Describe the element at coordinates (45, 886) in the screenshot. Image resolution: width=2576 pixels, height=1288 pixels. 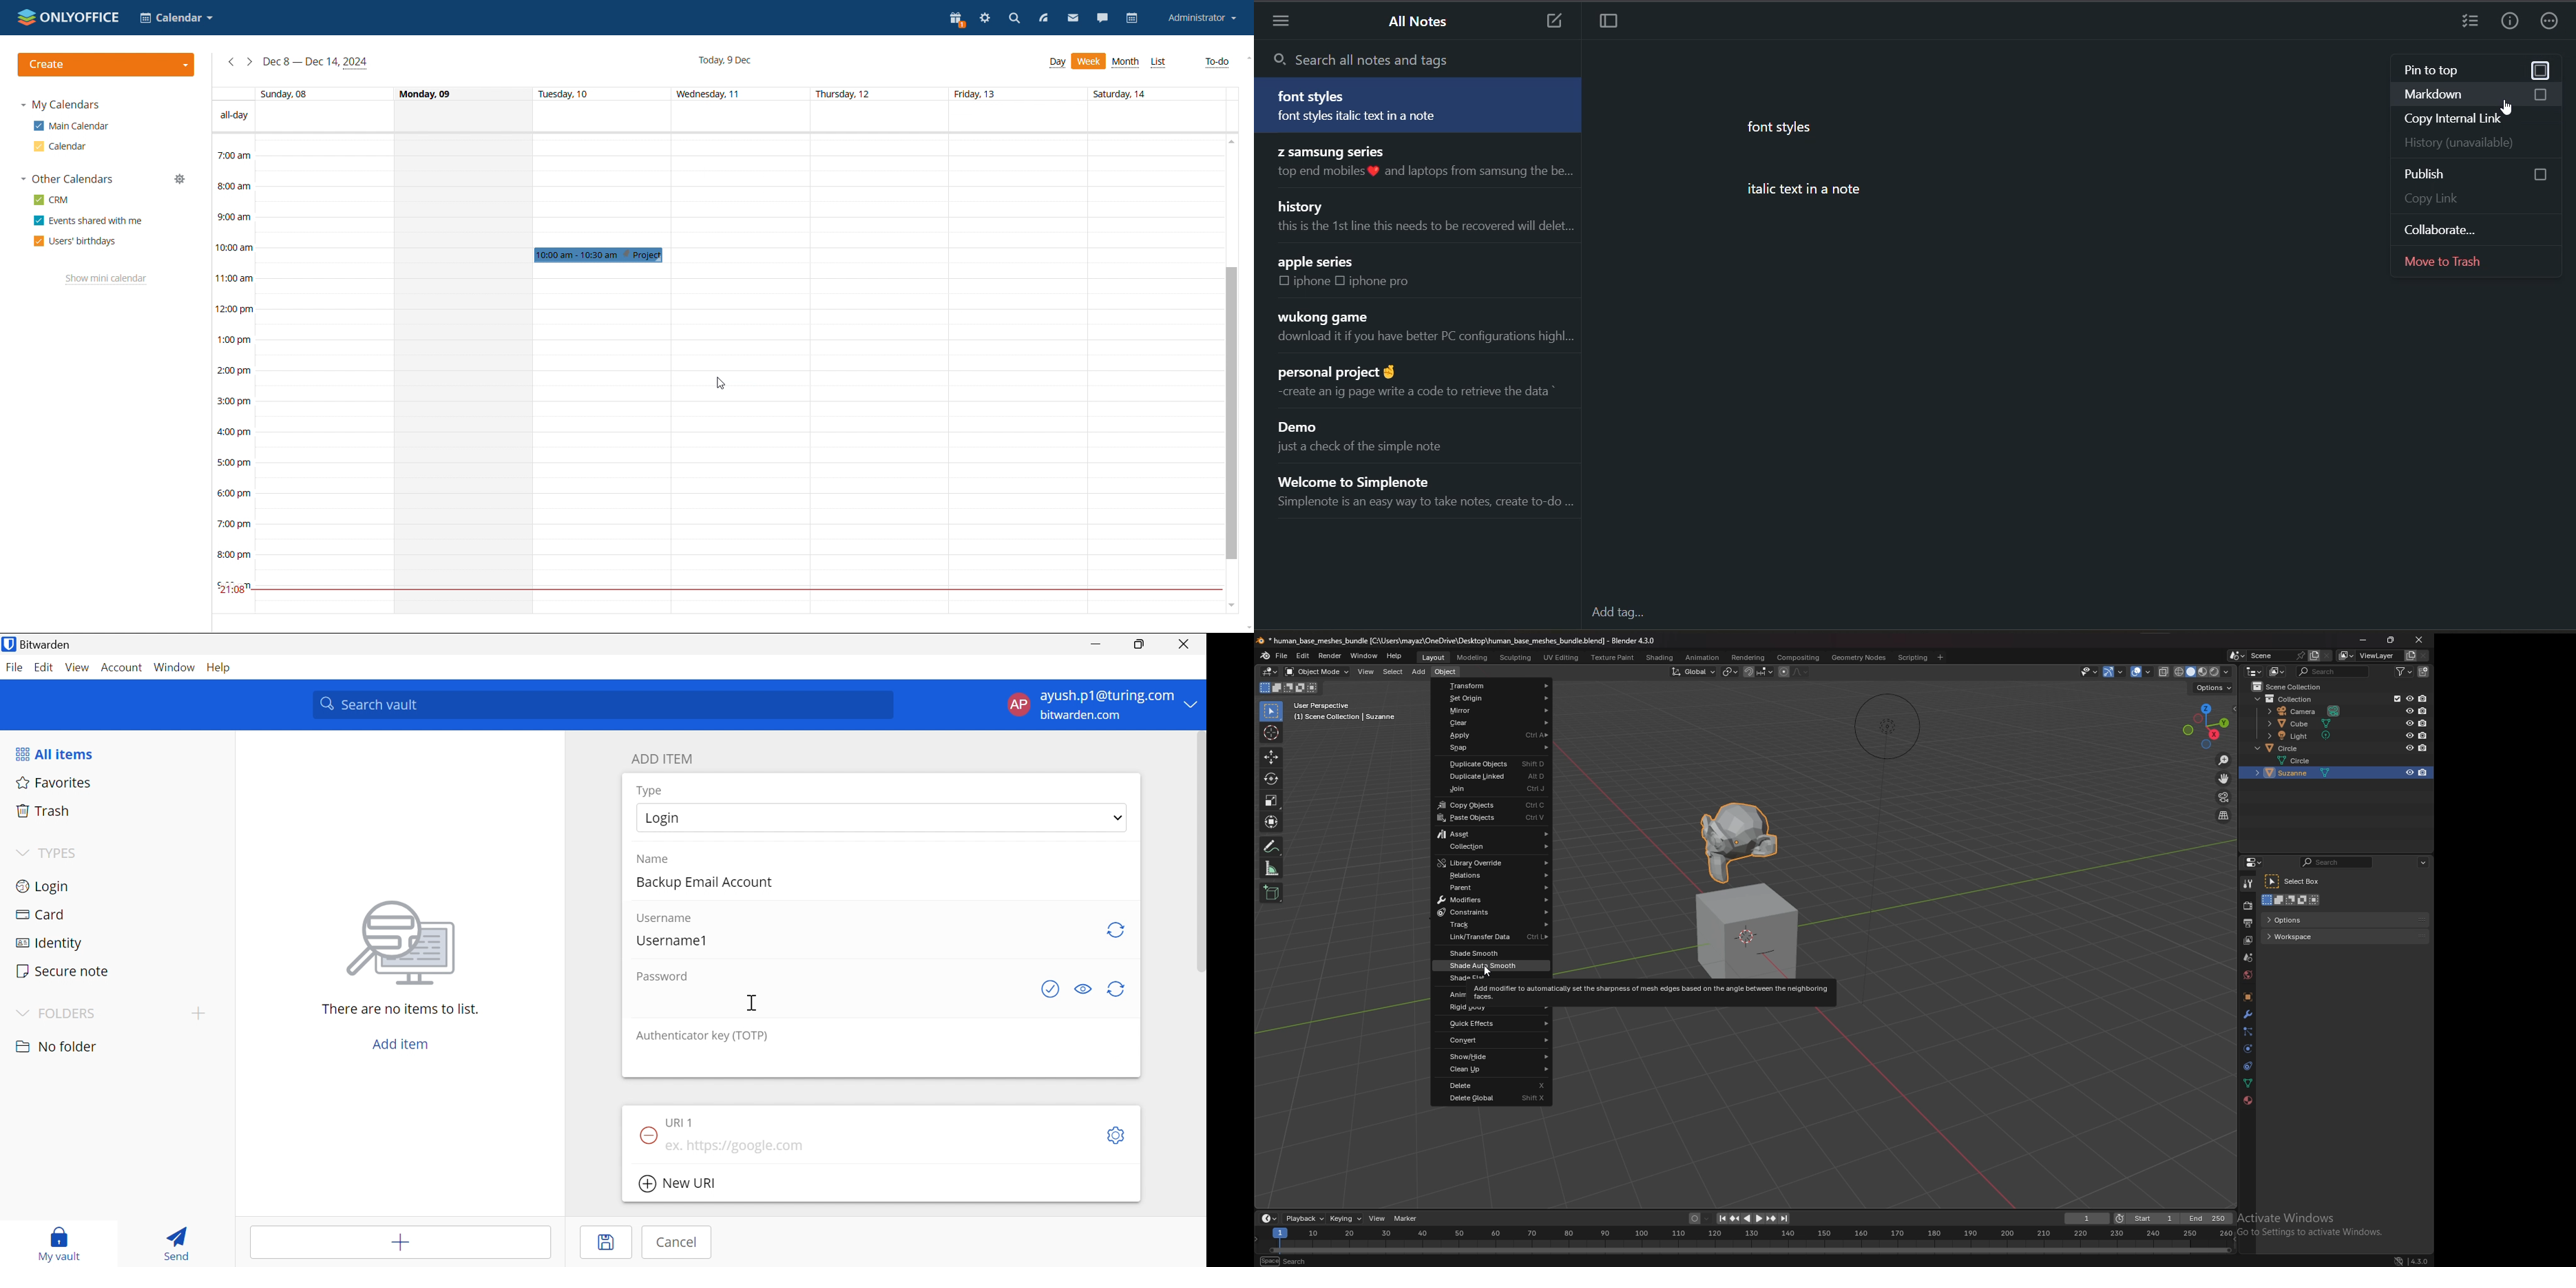
I see `Login` at that location.